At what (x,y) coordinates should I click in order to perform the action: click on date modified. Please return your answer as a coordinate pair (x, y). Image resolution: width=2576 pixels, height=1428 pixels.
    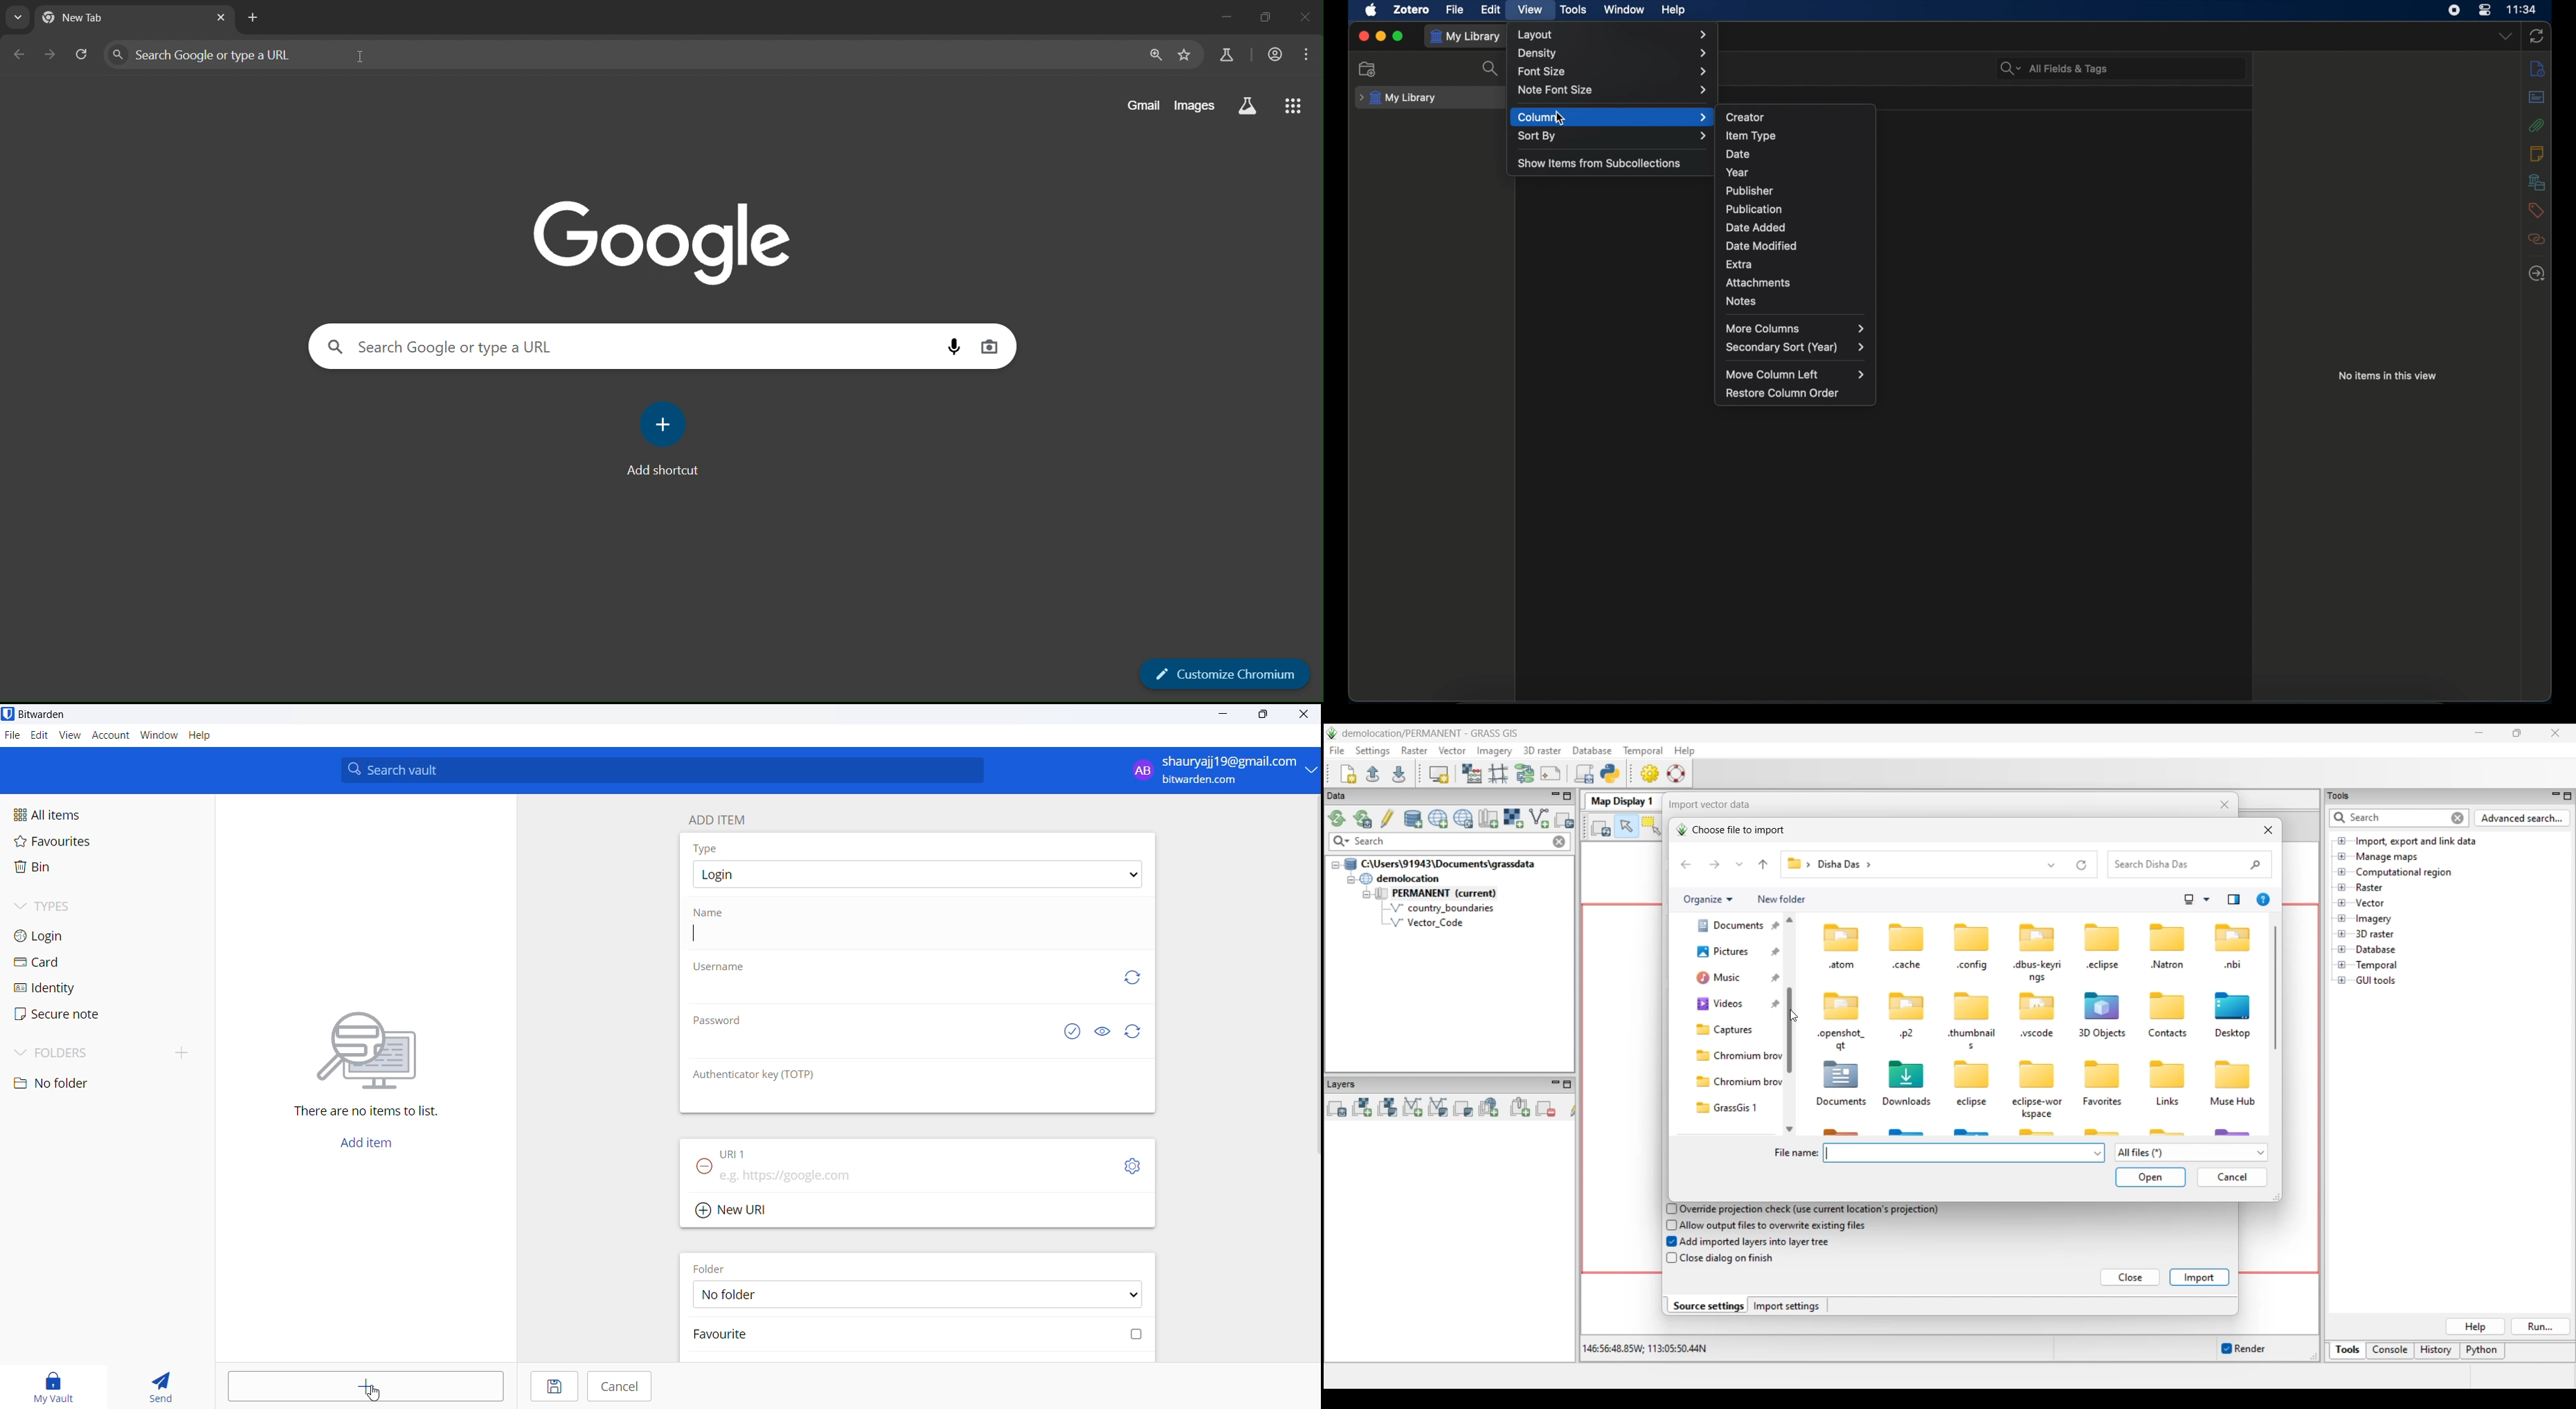
    Looking at the image, I should click on (1762, 246).